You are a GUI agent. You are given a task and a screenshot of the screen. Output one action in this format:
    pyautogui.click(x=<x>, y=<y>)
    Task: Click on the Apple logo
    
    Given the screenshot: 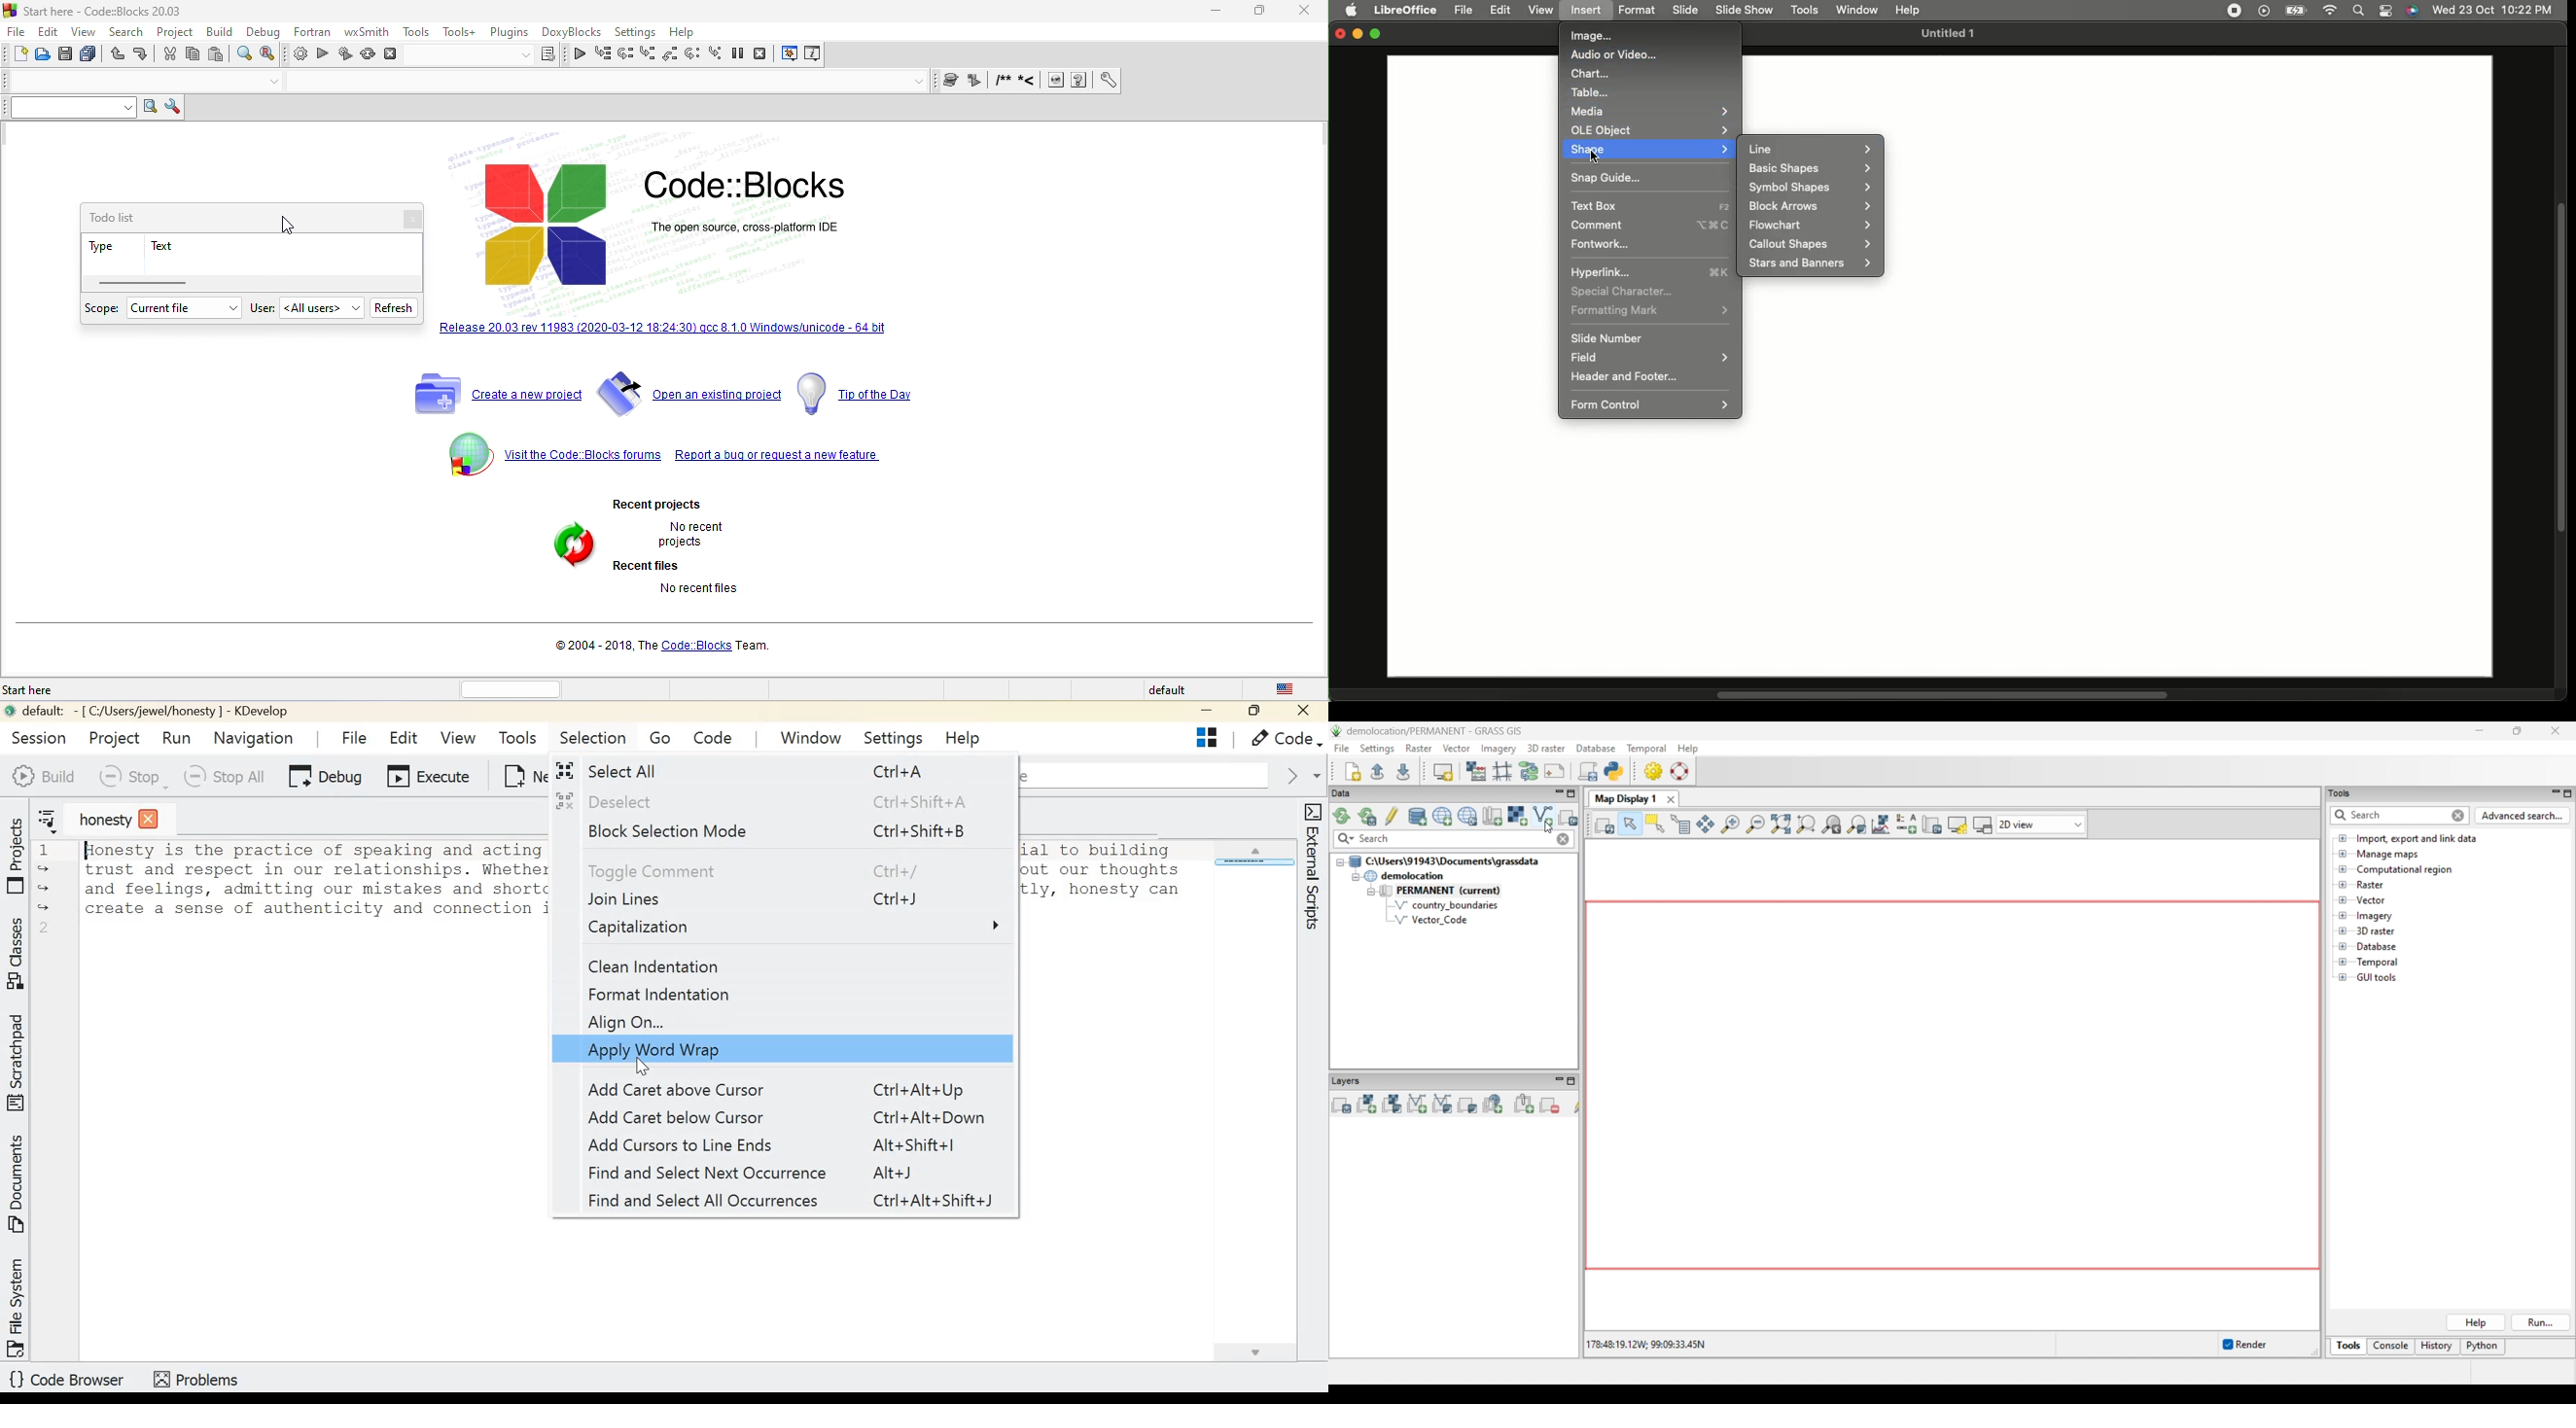 What is the action you would take?
    pyautogui.click(x=1353, y=11)
    